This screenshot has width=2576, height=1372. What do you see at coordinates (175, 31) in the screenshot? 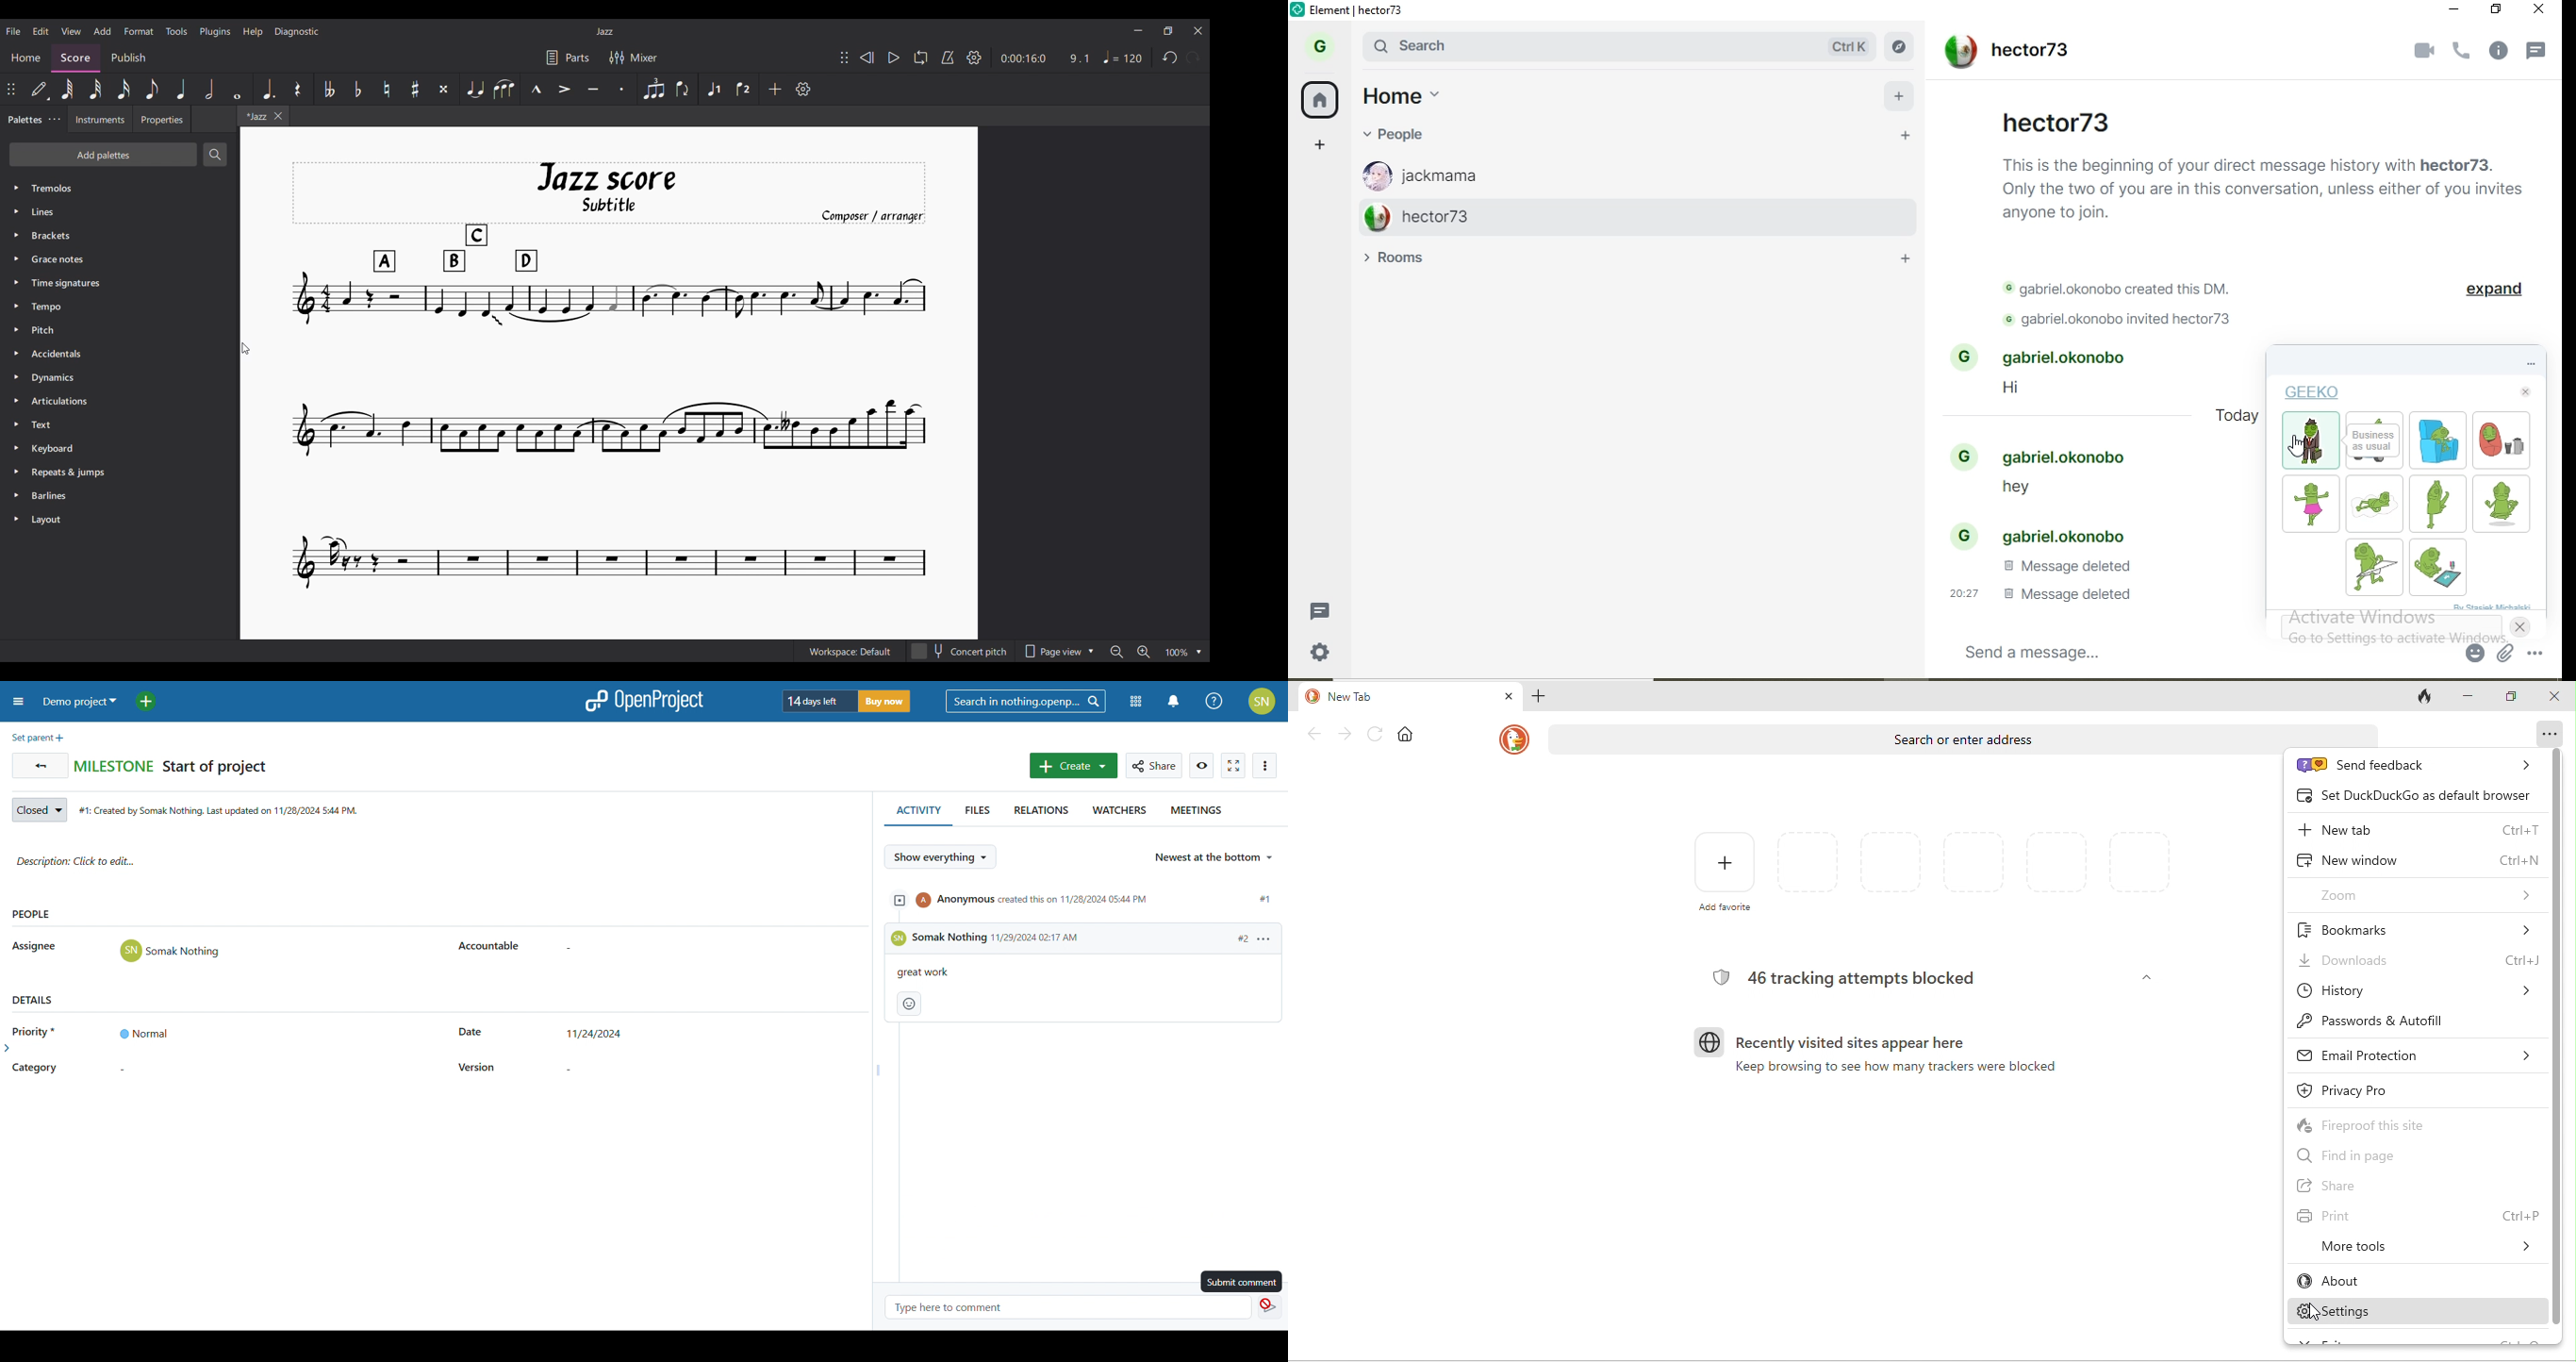
I see `Tools menu, highlighted by cursor` at bounding box center [175, 31].